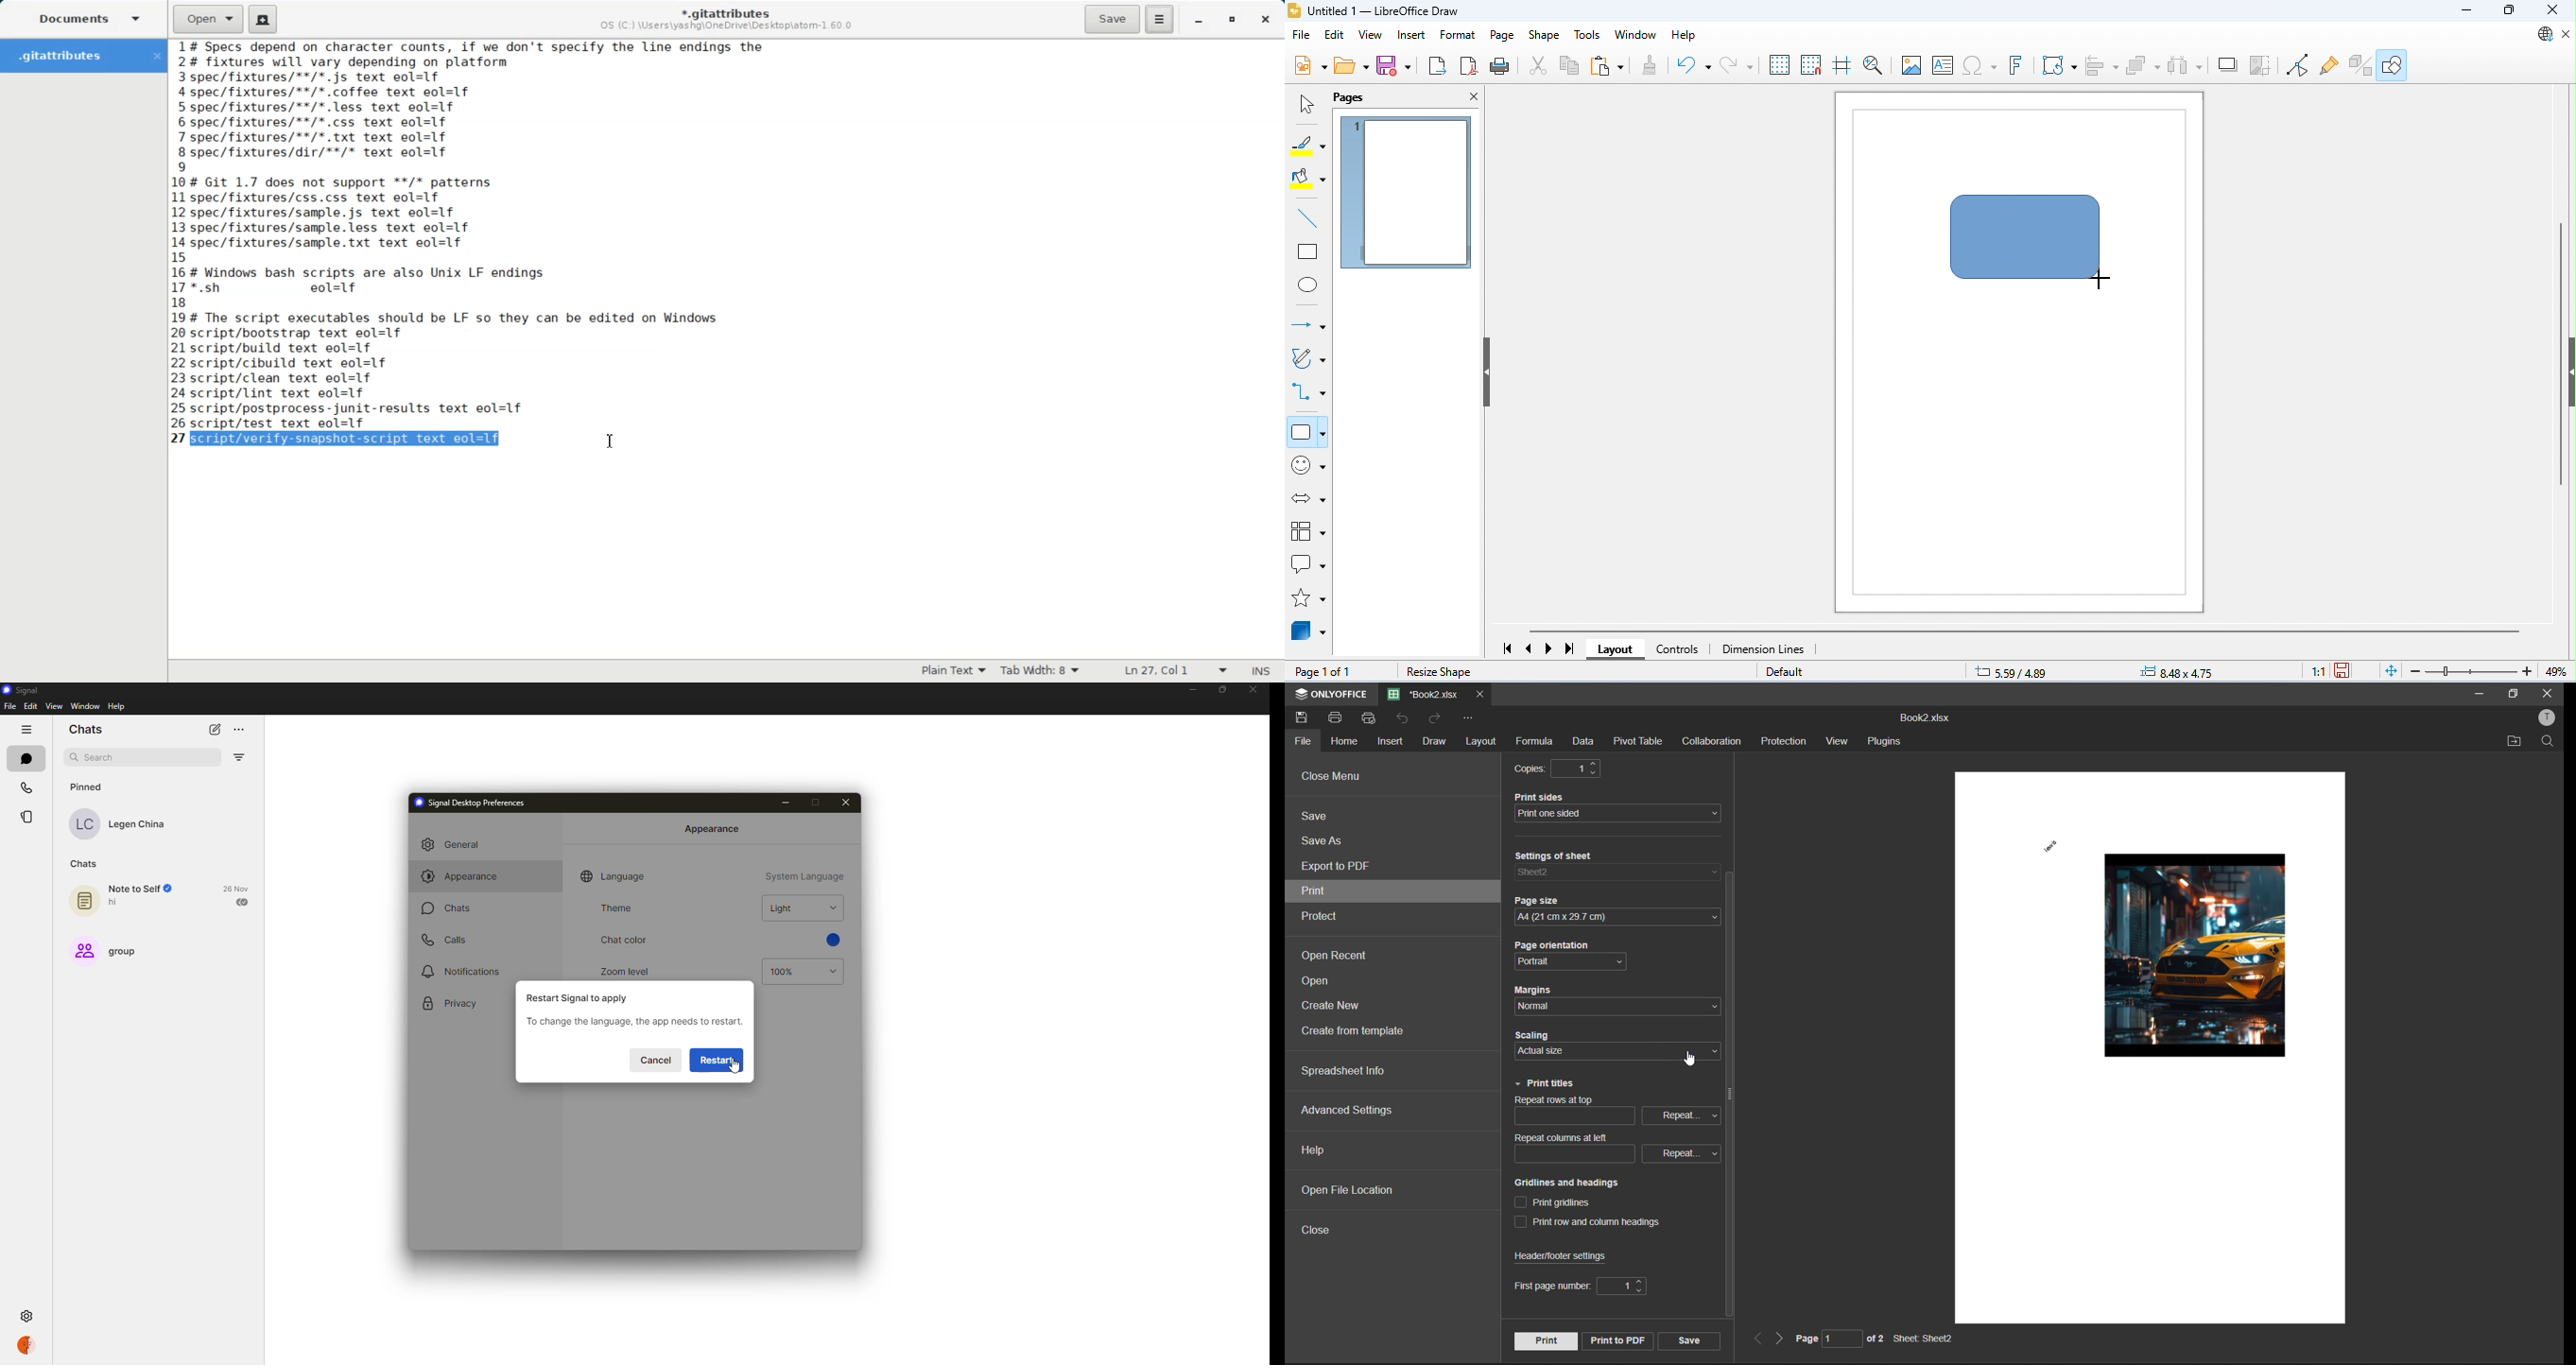 The width and height of the screenshot is (2576, 1372). Describe the element at coordinates (782, 908) in the screenshot. I see `light` at that location.